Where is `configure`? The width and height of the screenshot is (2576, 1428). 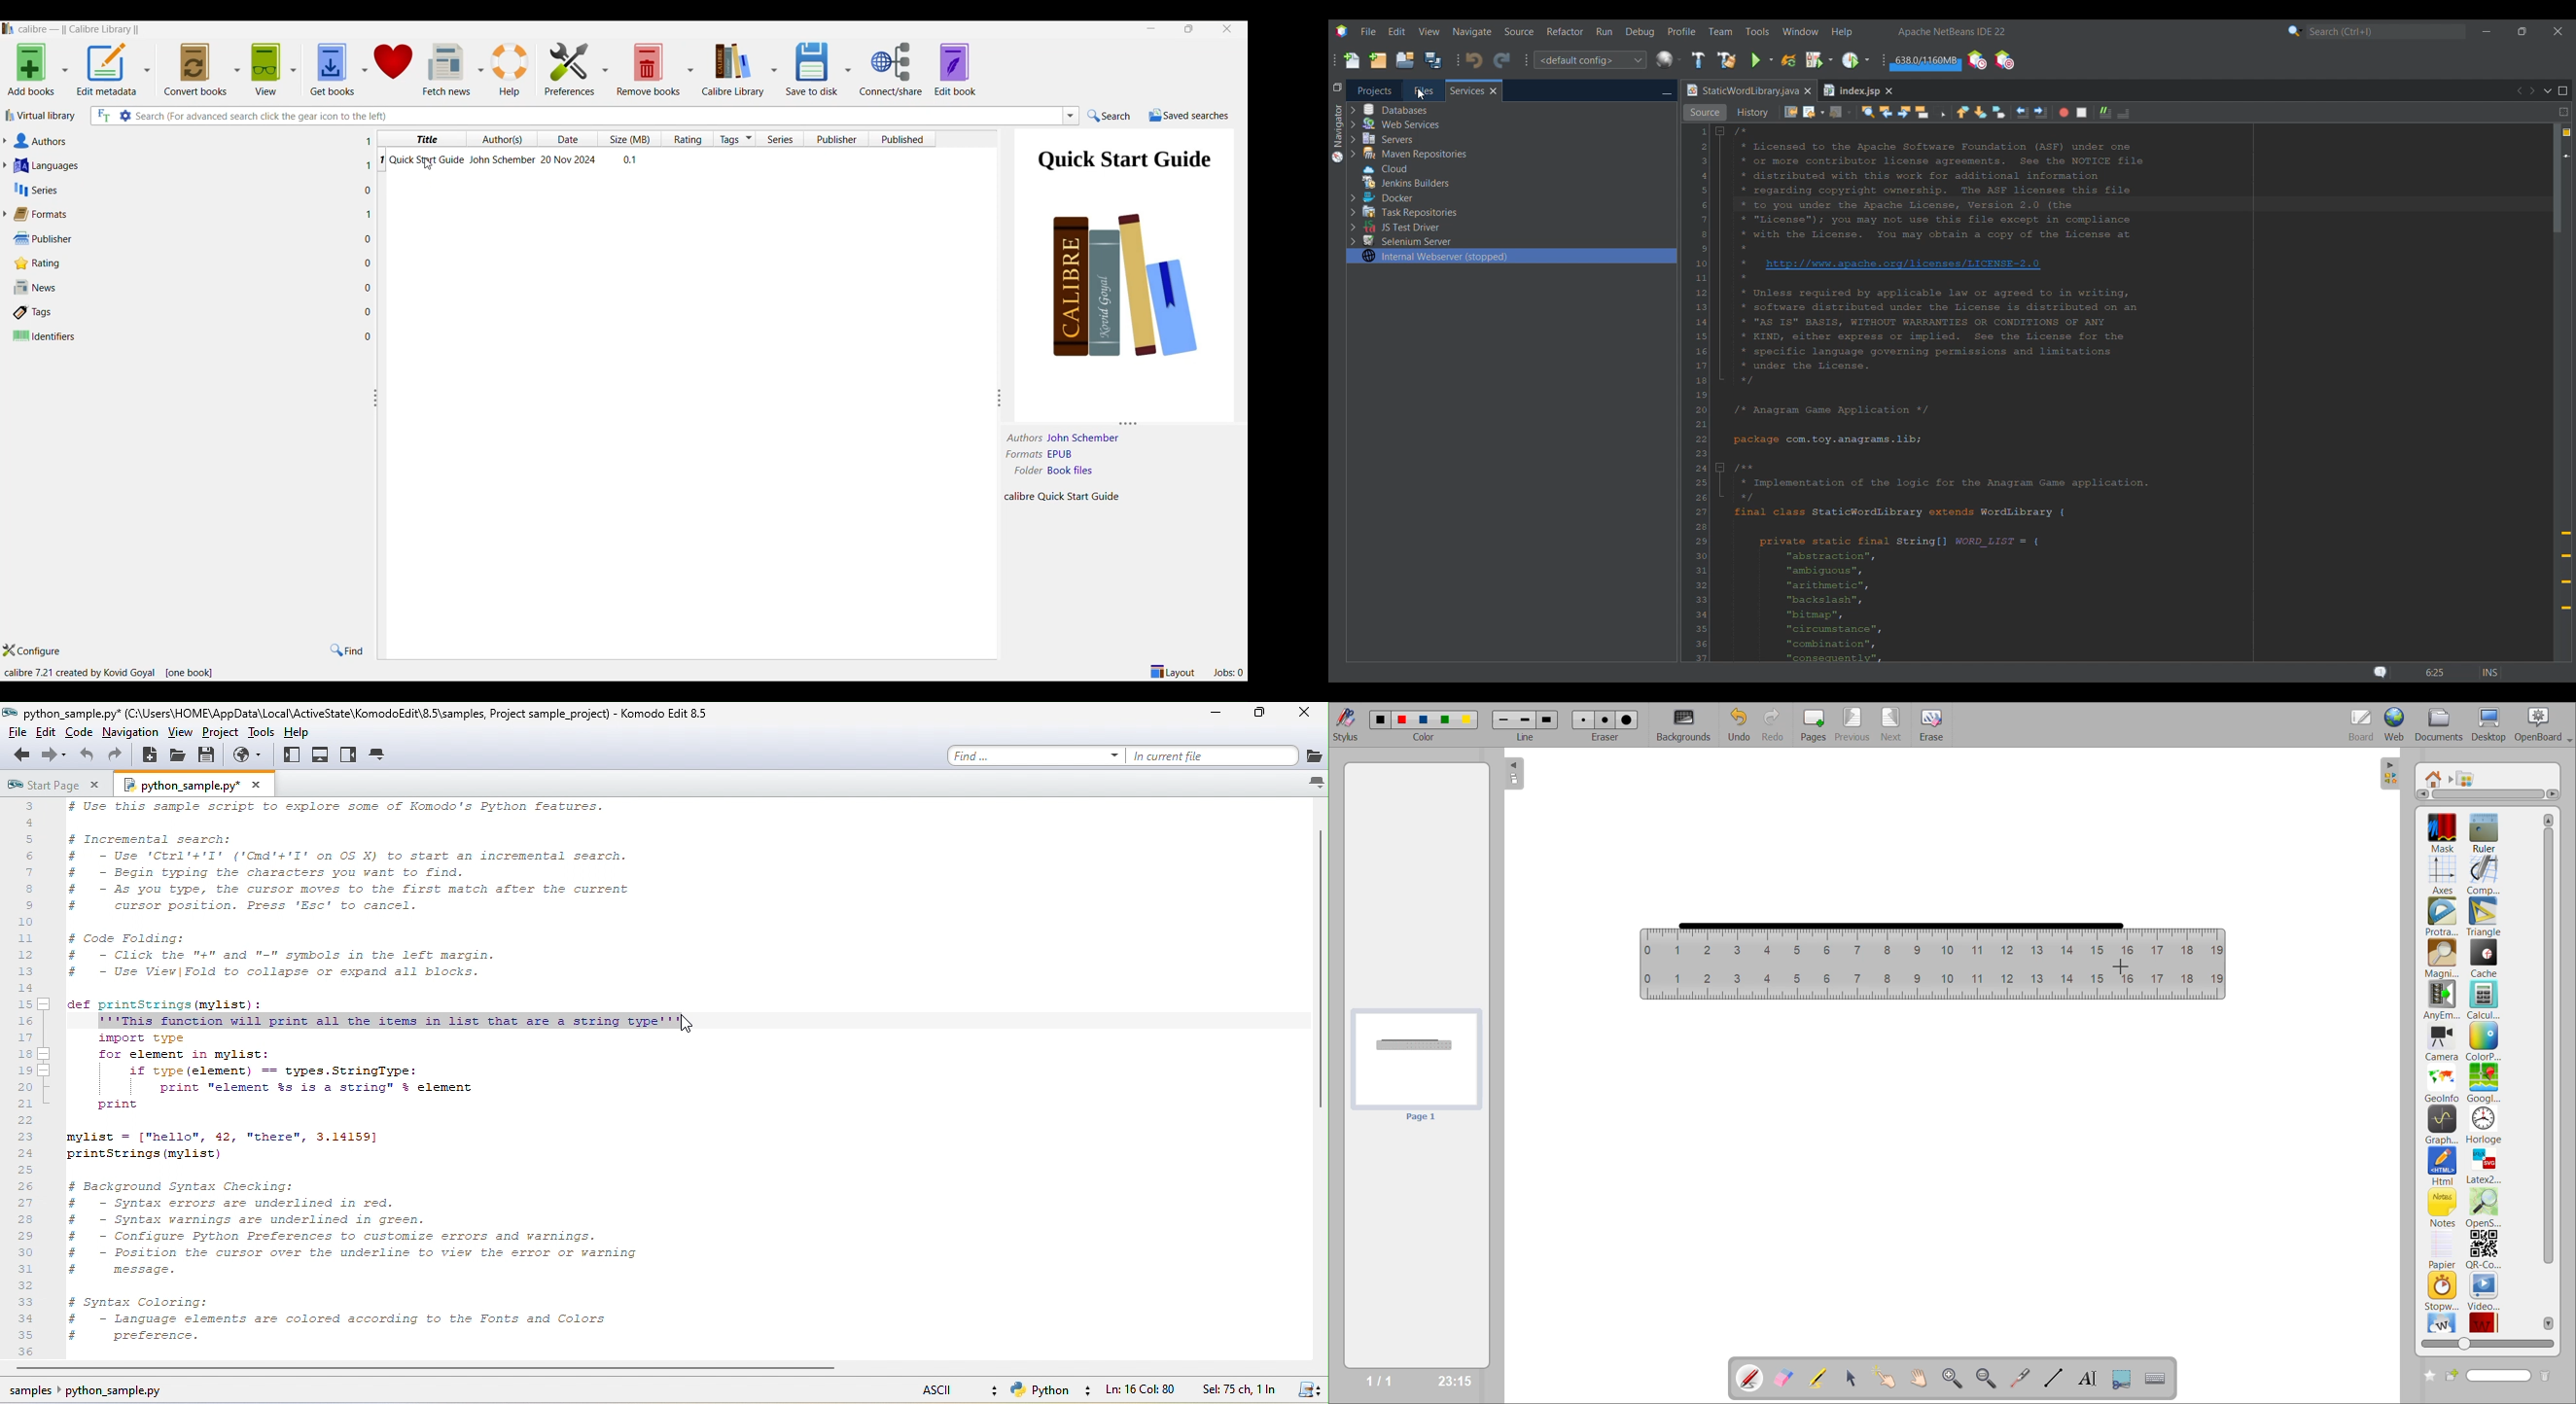 configure is located at coordinates (36, 652).